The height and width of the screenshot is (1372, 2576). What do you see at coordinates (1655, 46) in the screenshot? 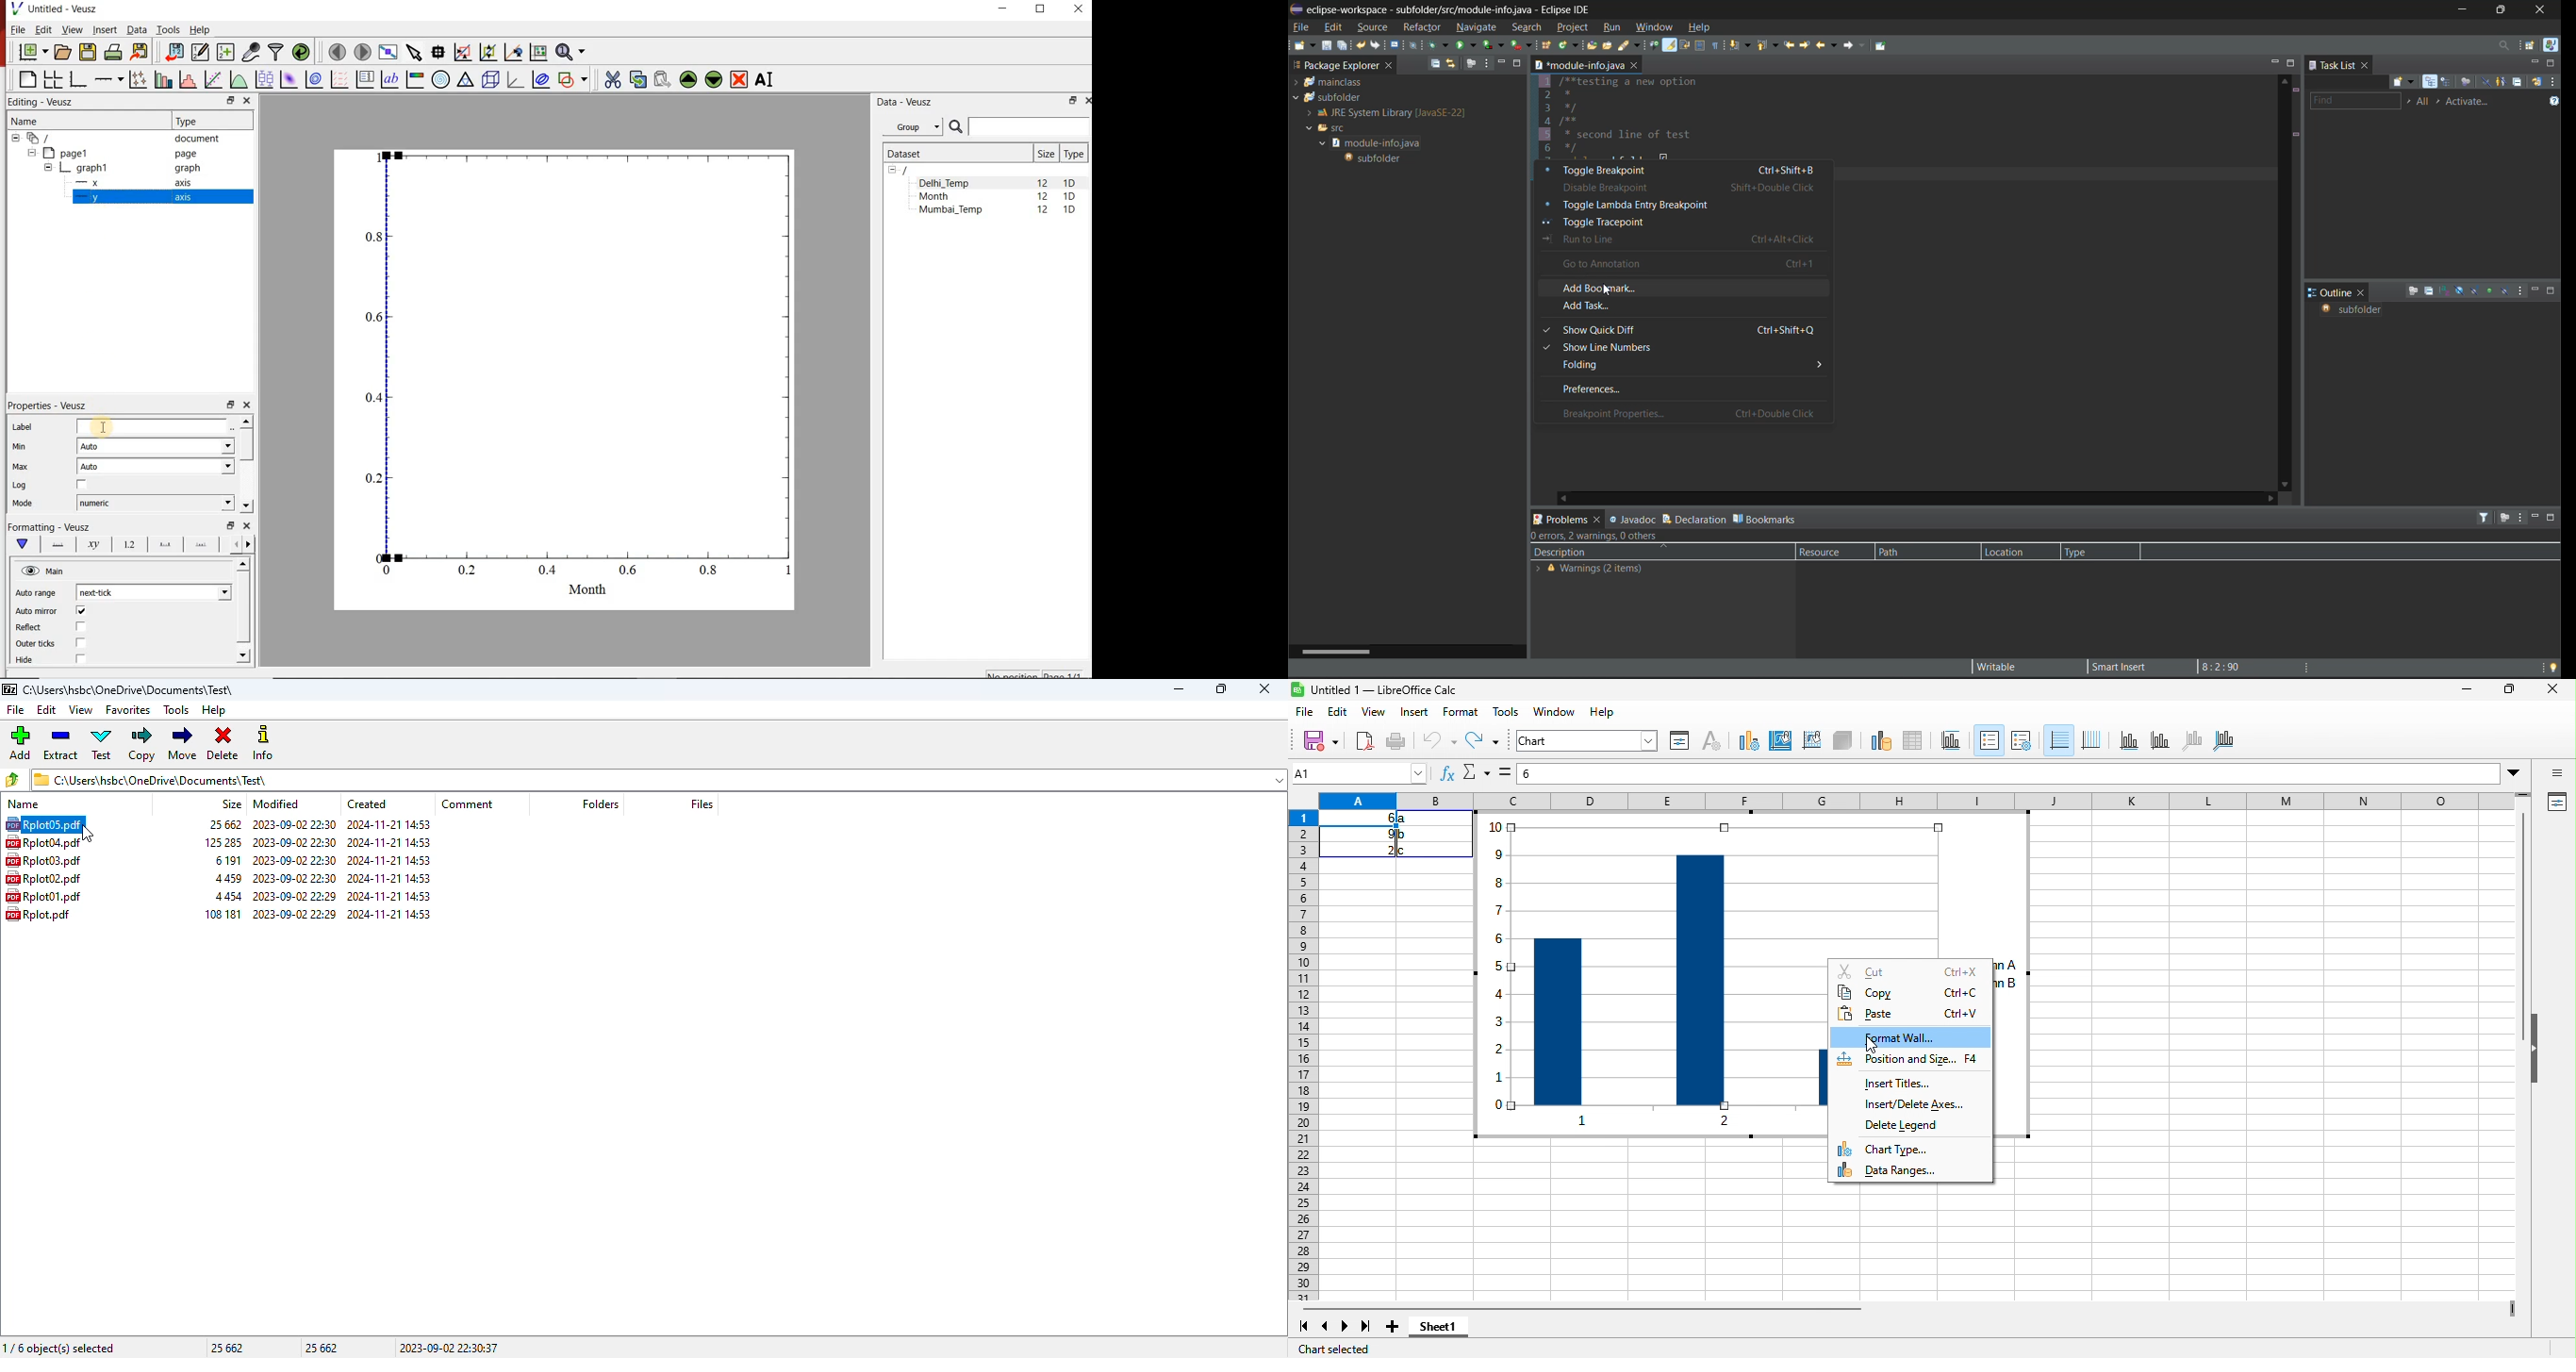
I see `toggle bread crumb` at bounding box center [1655, 46].